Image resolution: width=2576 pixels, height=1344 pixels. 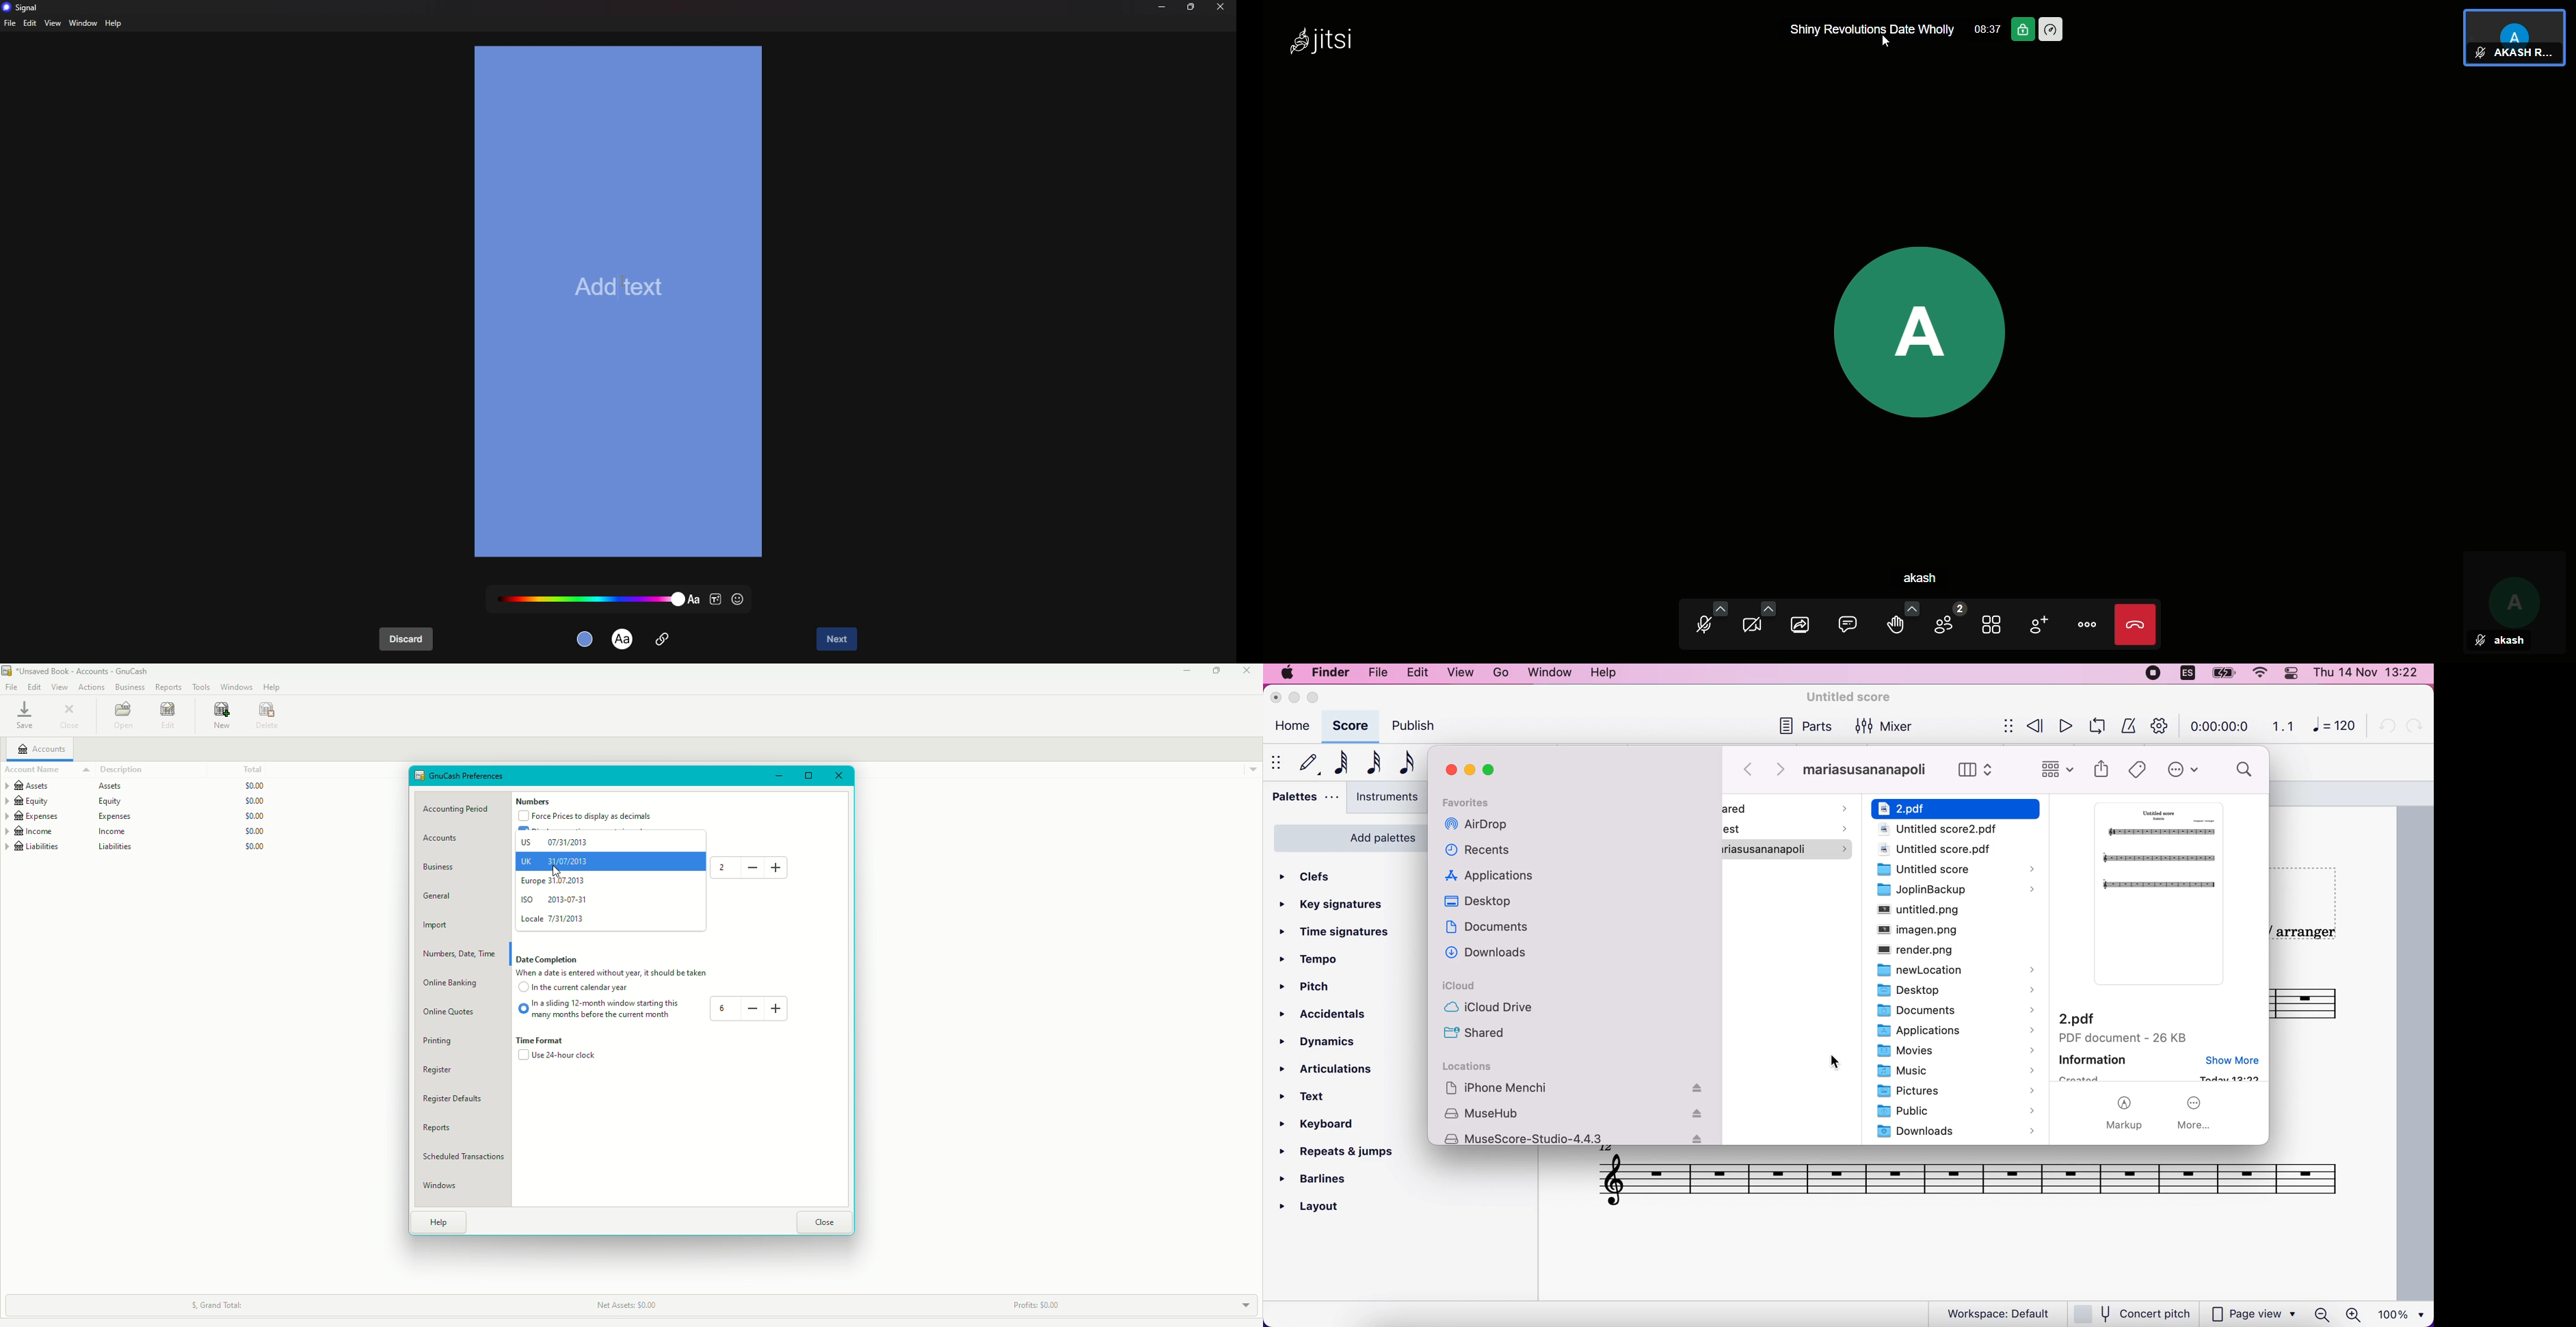 I want to click on mm render.png, so click(x=1942, y=951).